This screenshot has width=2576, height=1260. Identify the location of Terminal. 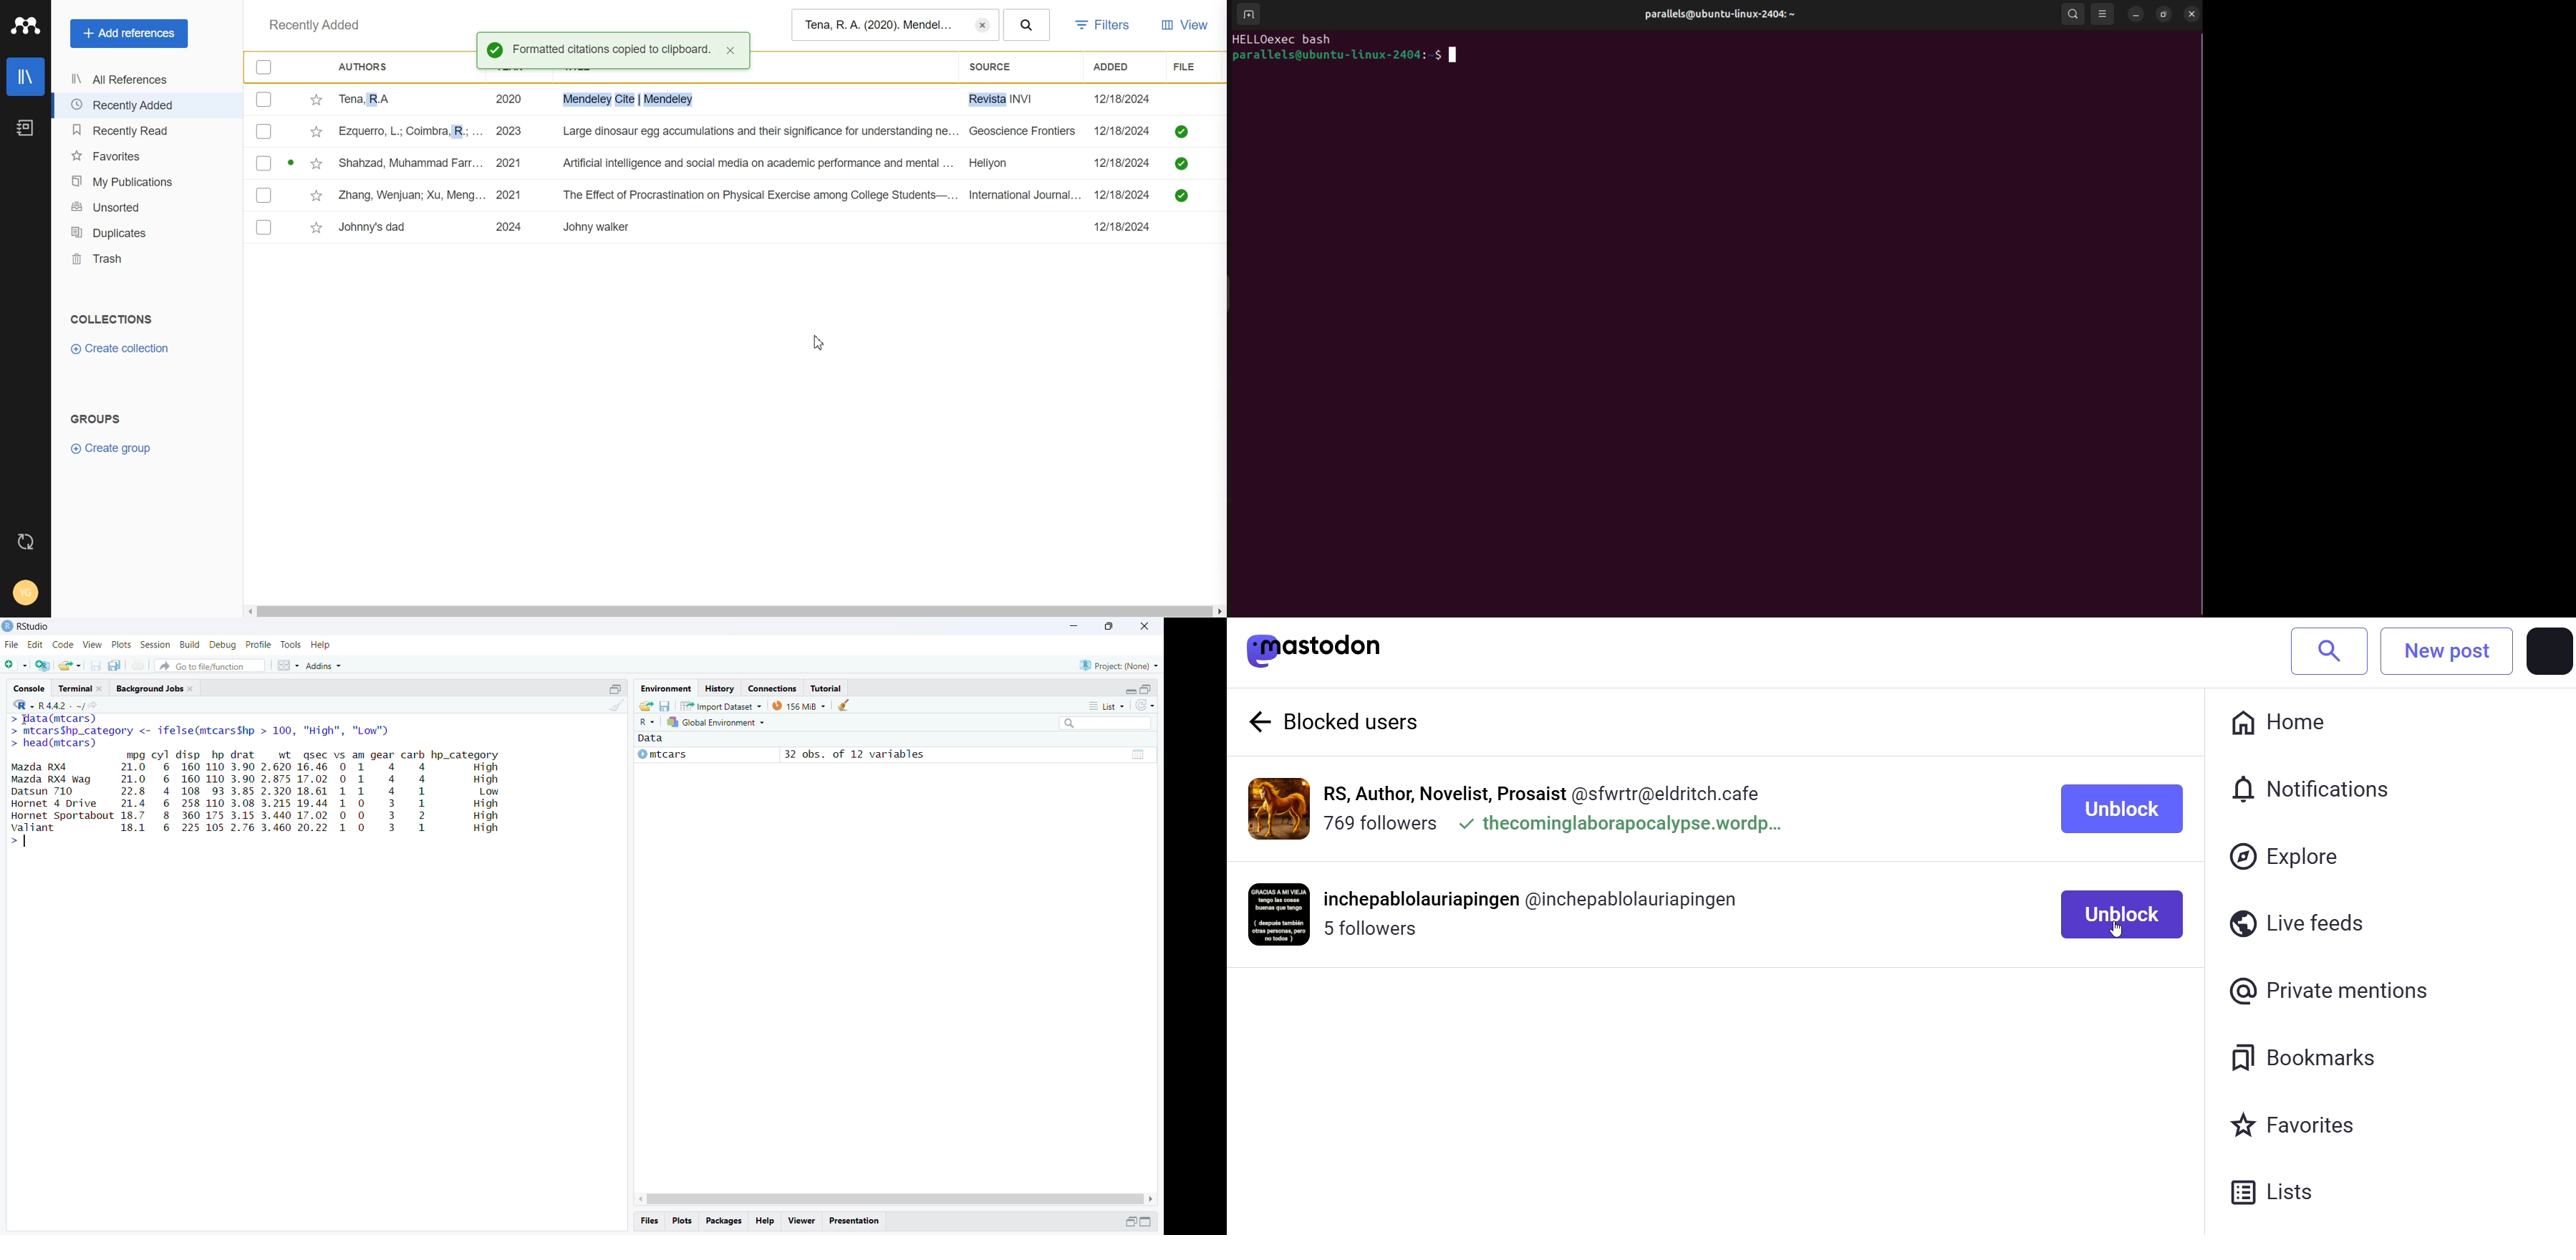
(82, 688).